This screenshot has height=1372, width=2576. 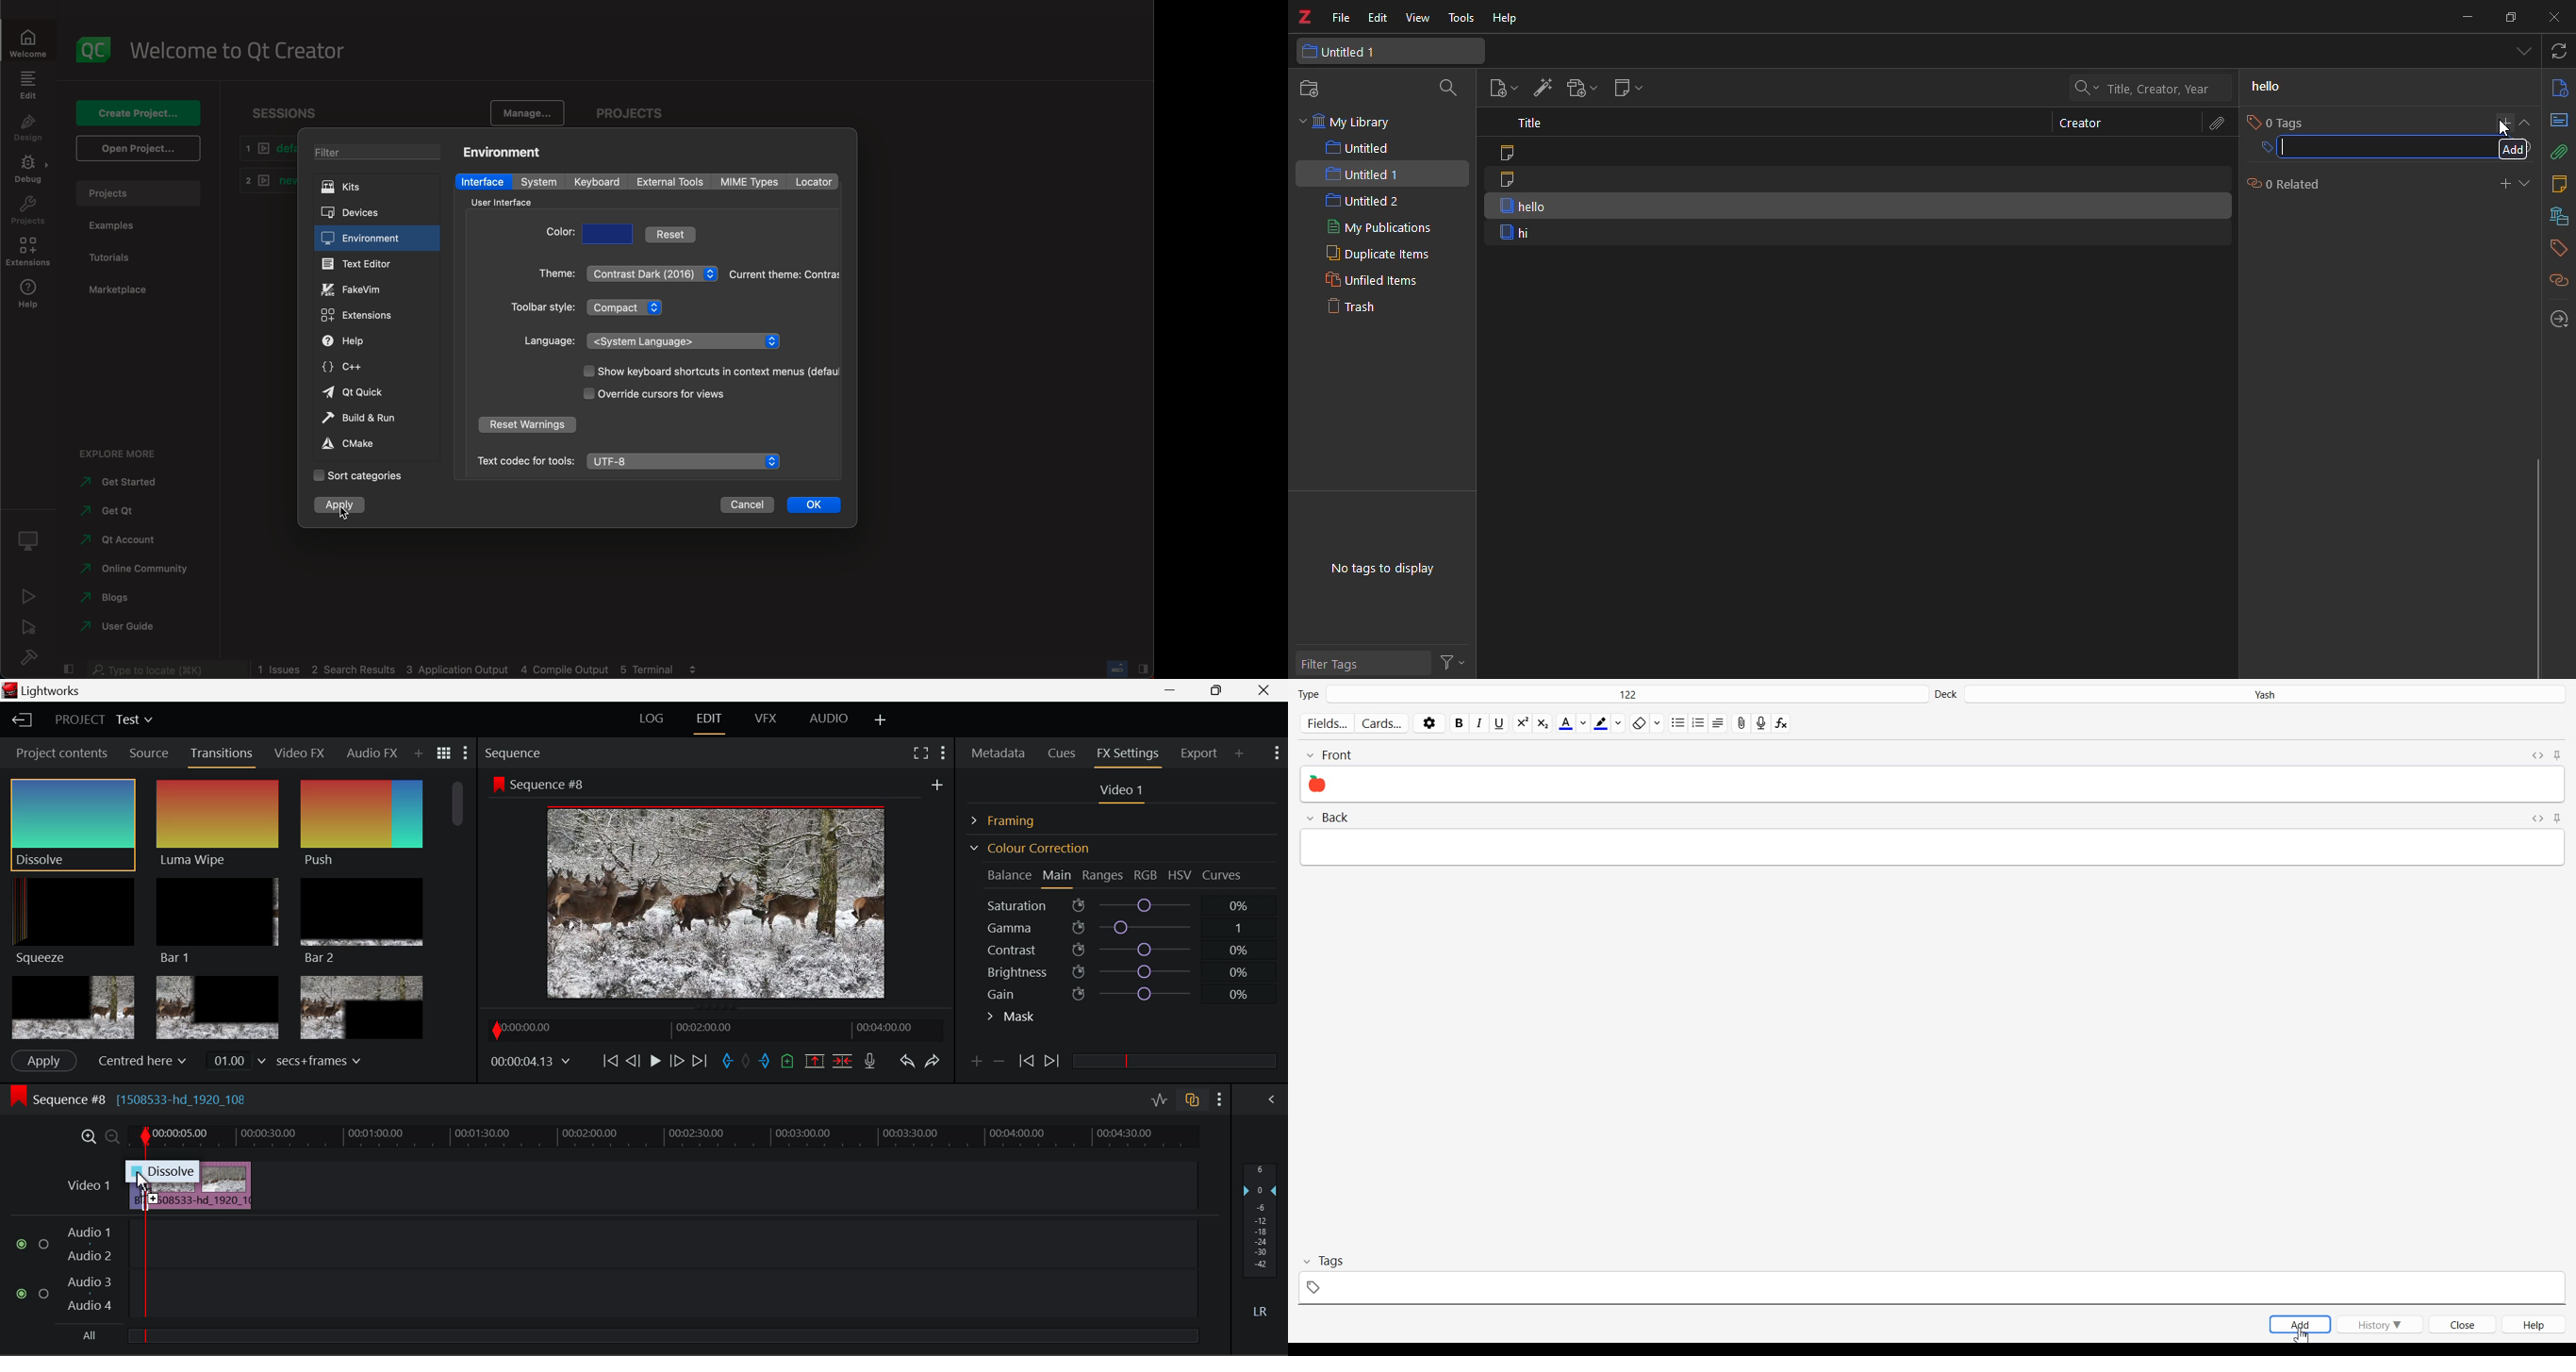 What do you see at coordinates (786, 1062) in the screenshot?
I see `Mark Cue` at bounding box center [786, 1062].